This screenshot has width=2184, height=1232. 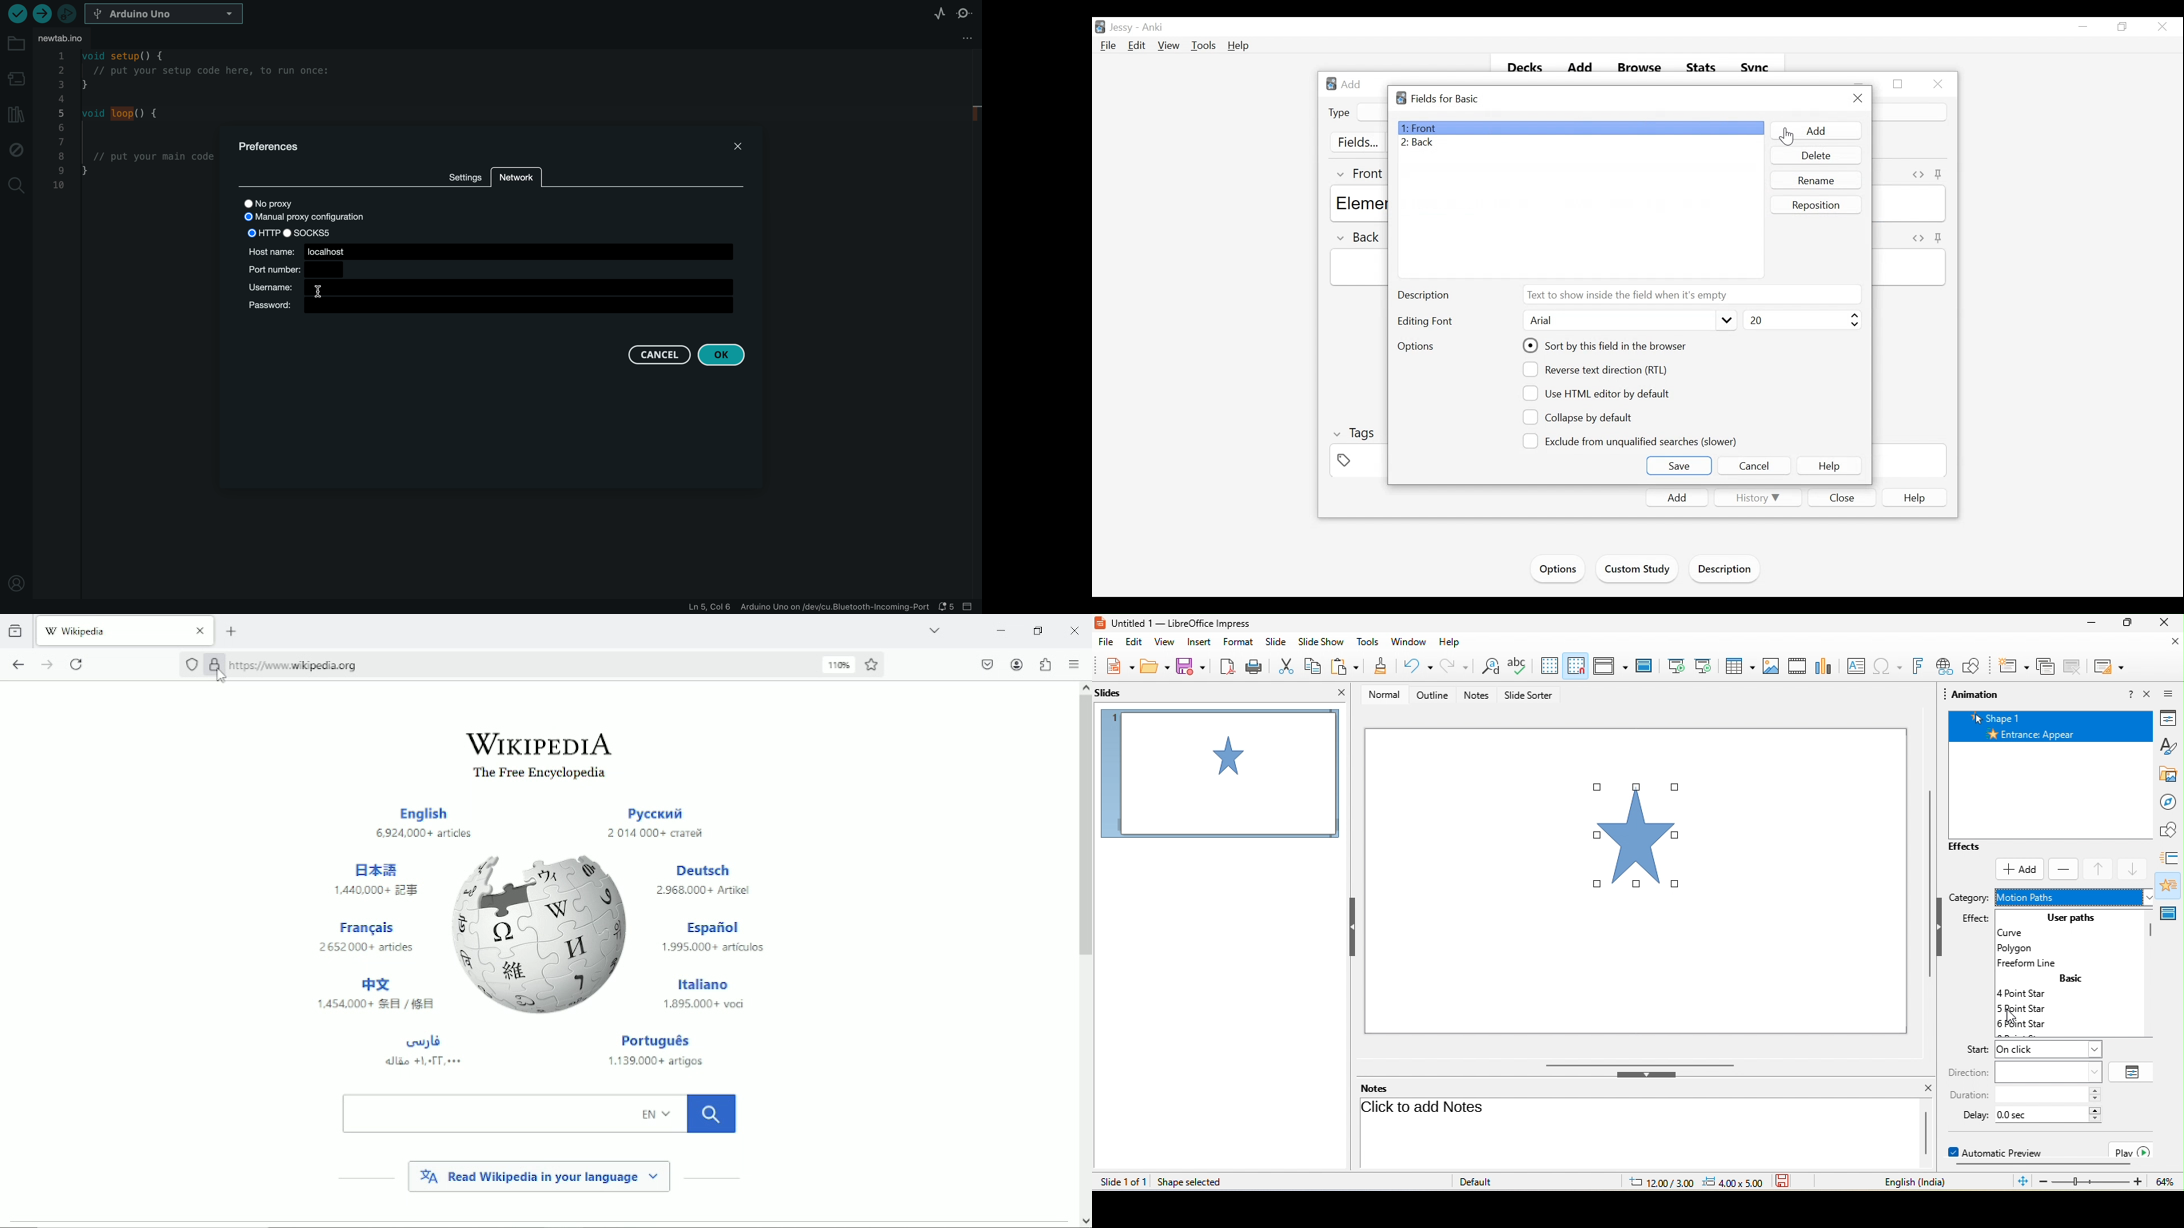 What do you see at coordinates (1552, 664) in the screenshot?
I see `display to grid` at bounding box center [1552, 664].